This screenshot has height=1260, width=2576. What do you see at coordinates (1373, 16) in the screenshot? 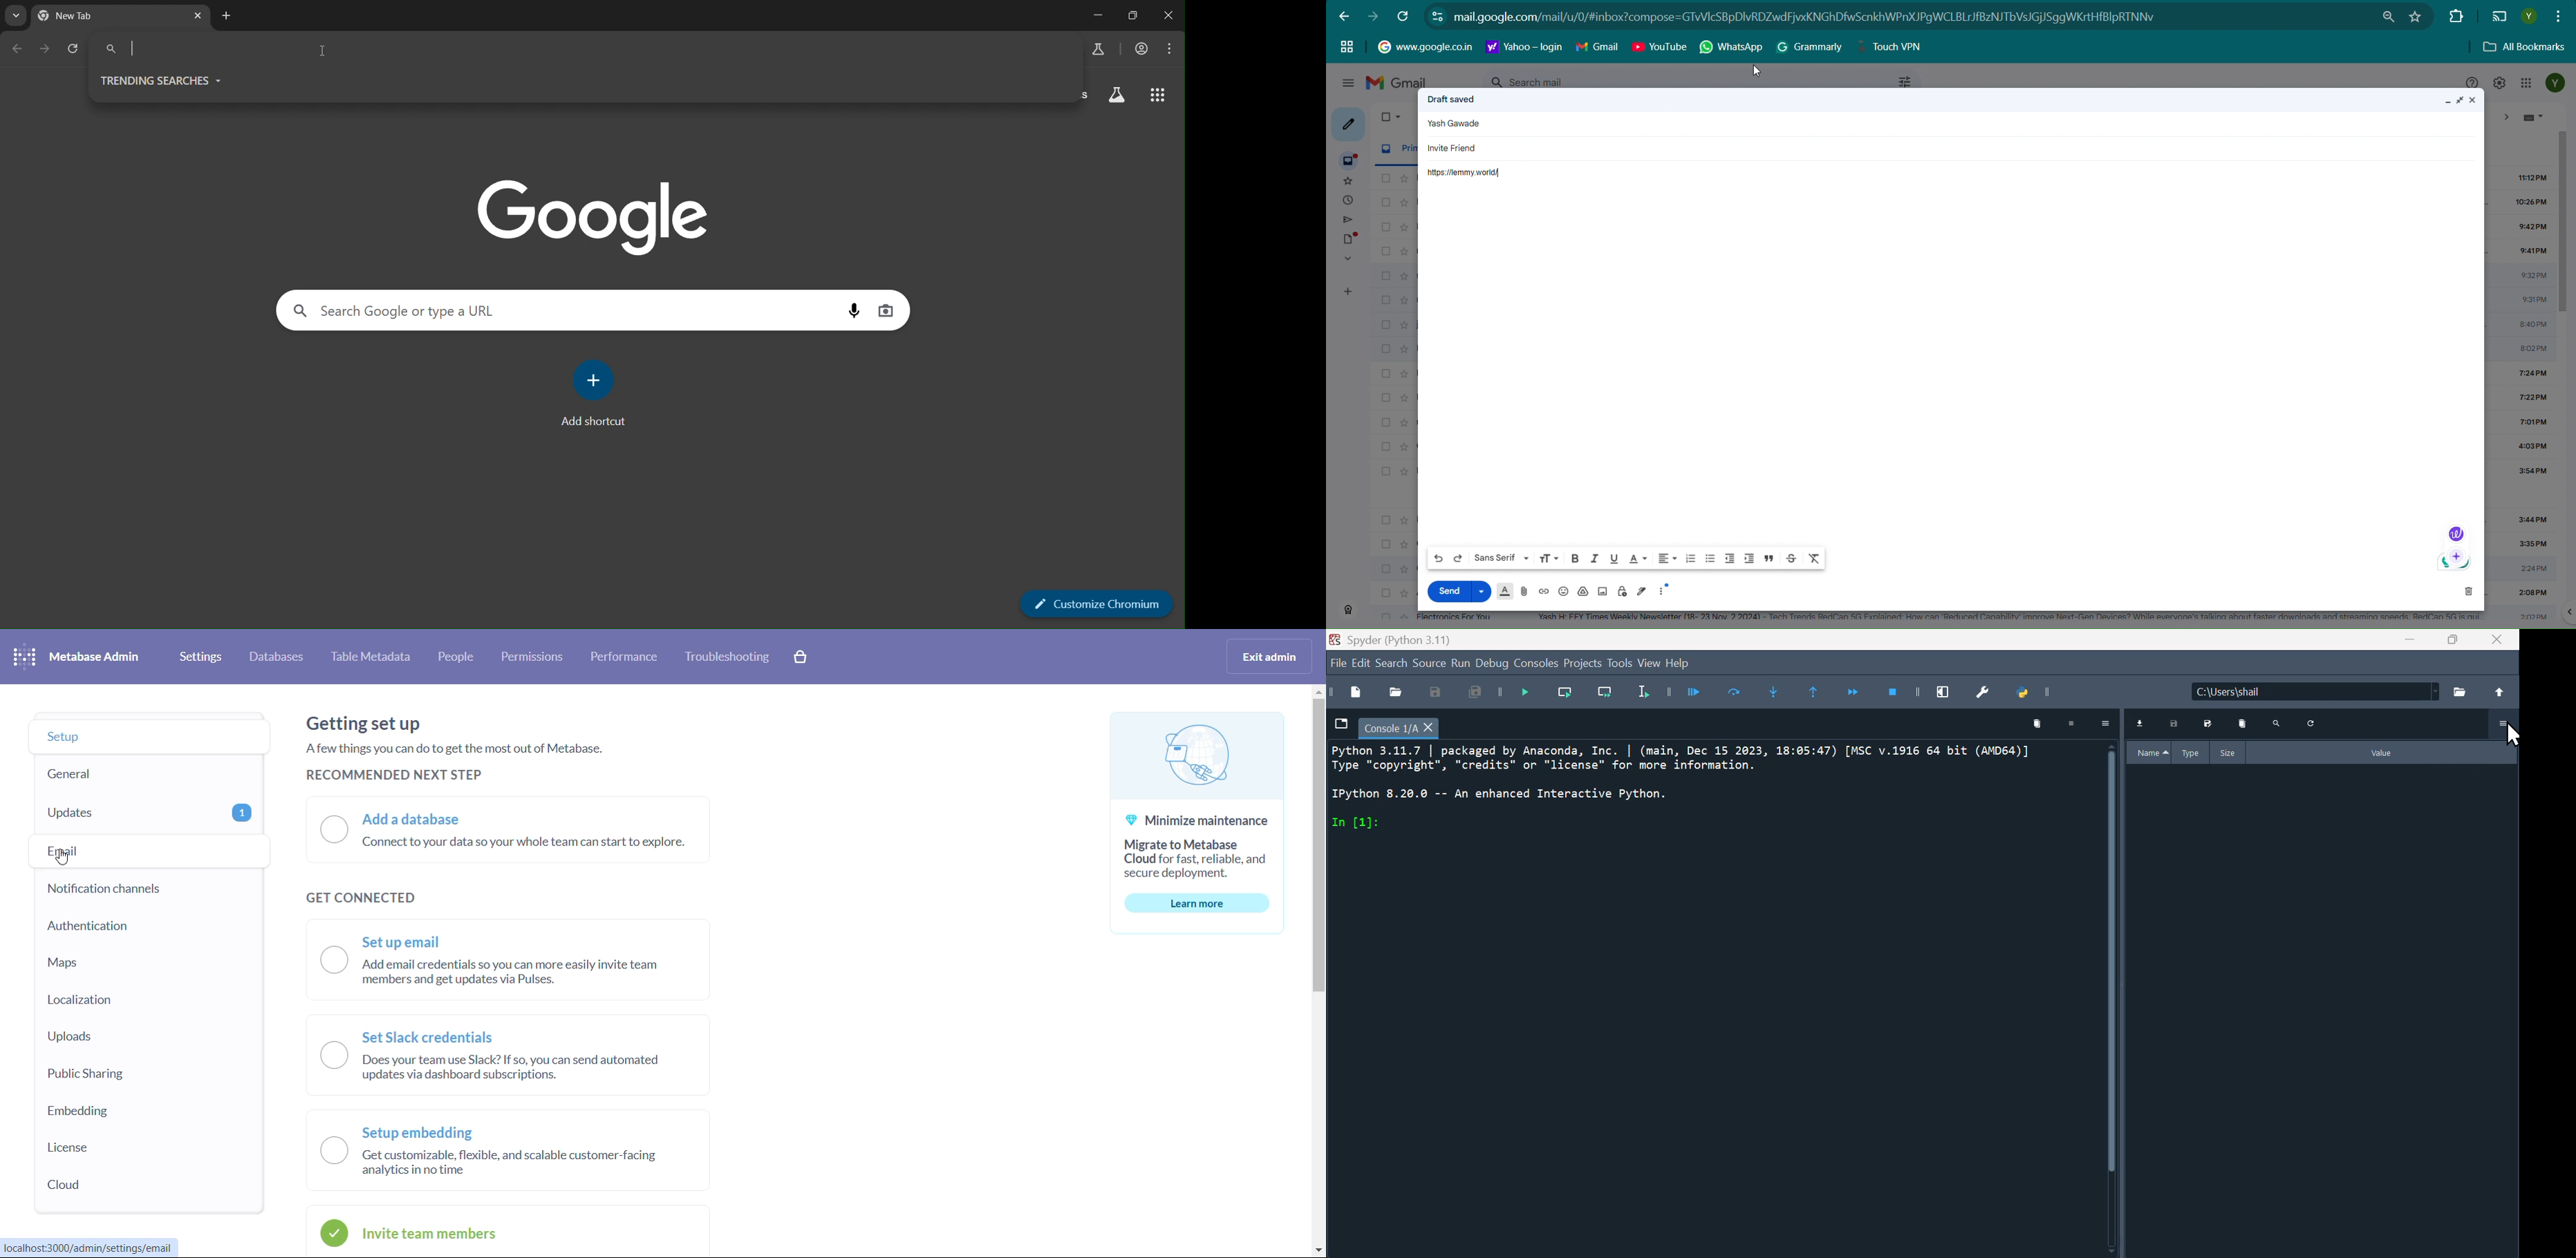
I see `Forward` at bounding box center [1373, 16].